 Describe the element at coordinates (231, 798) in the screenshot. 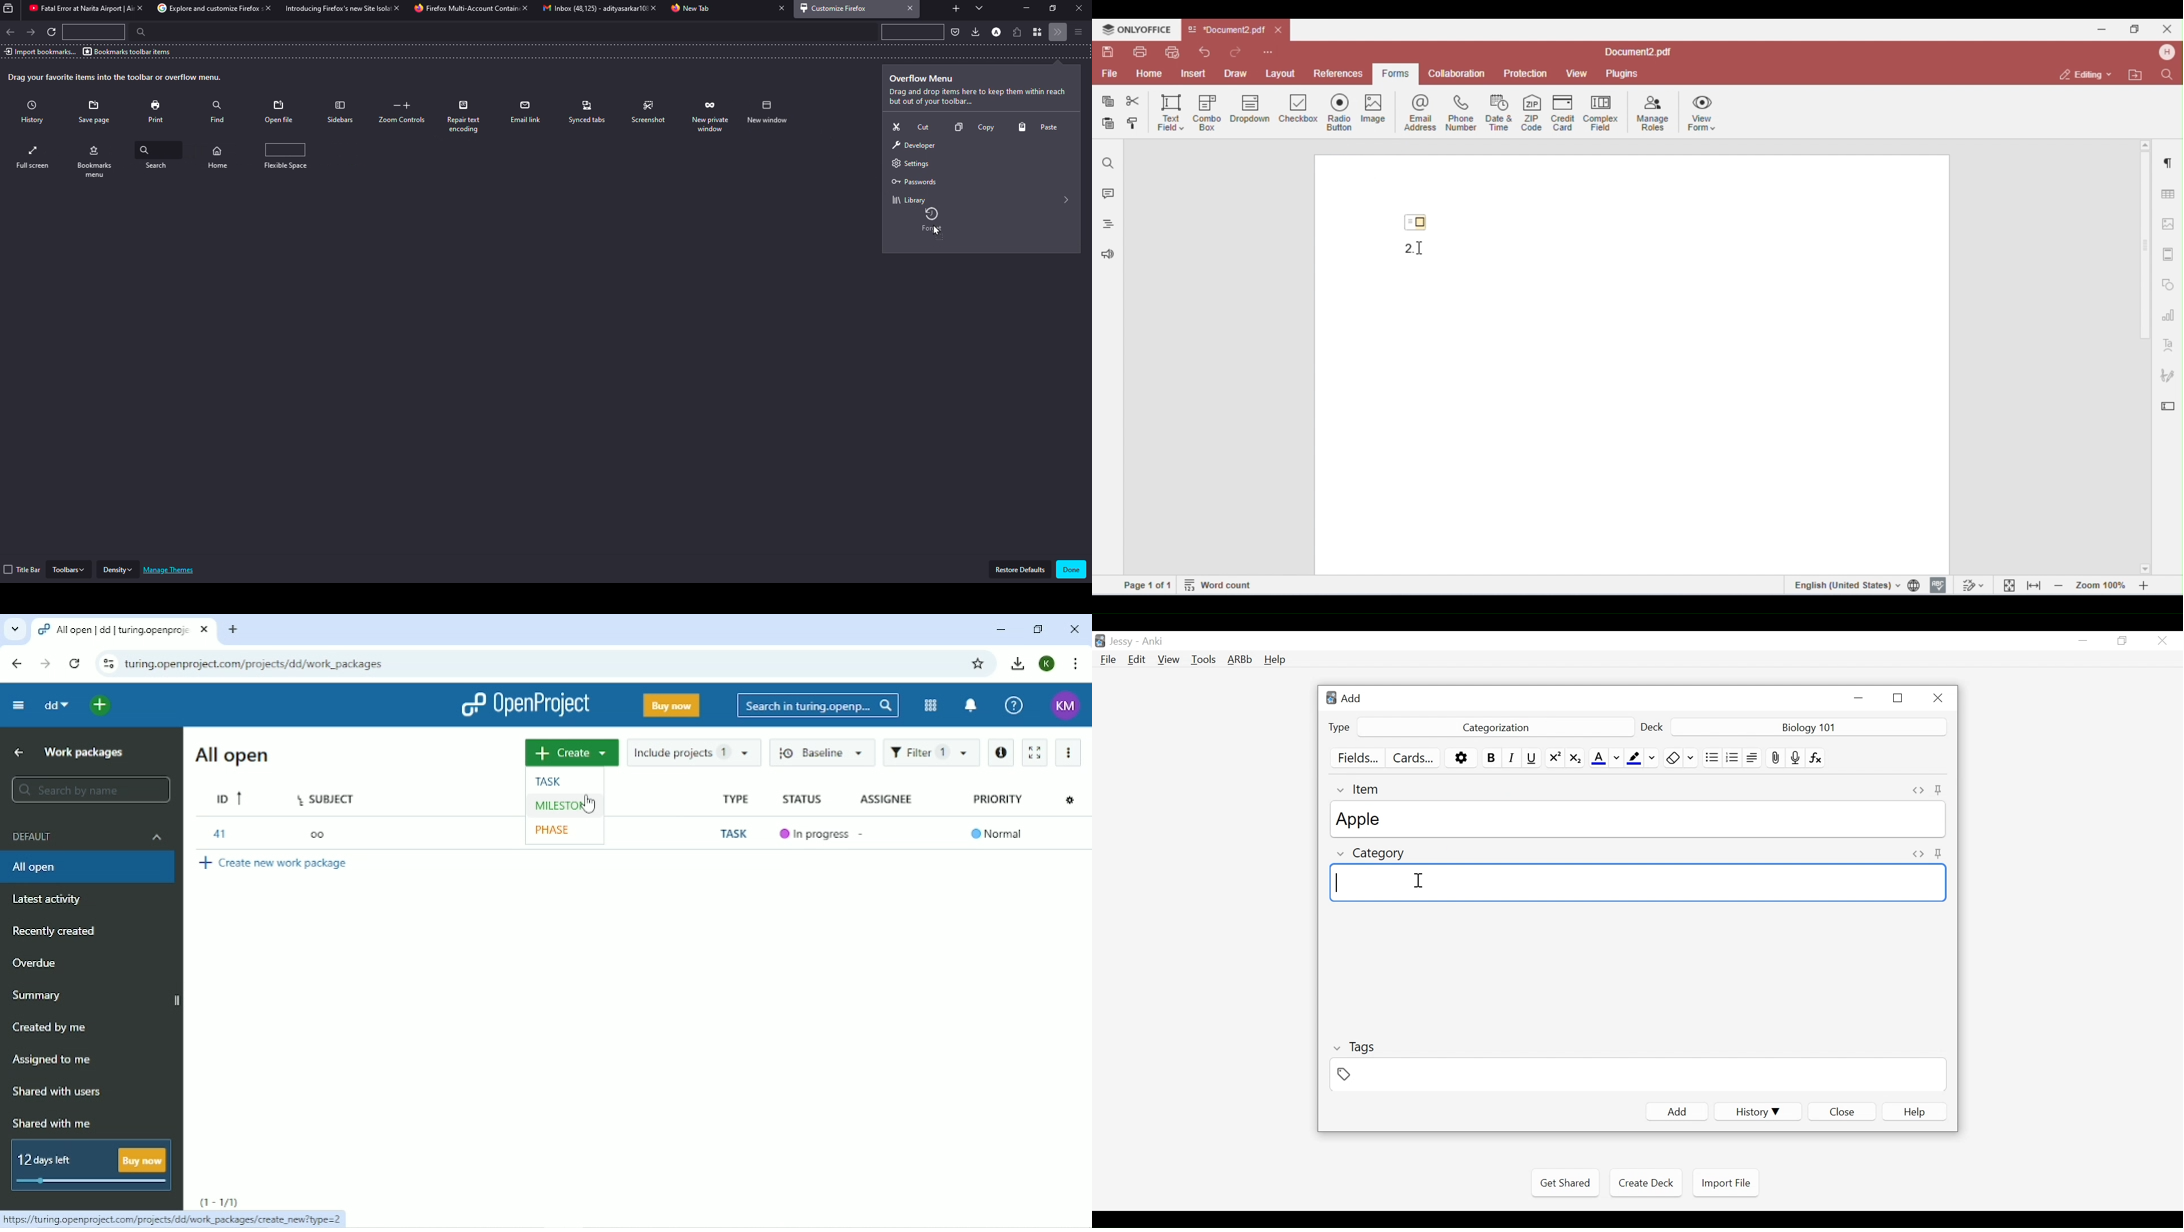

I see `ID` at that location.